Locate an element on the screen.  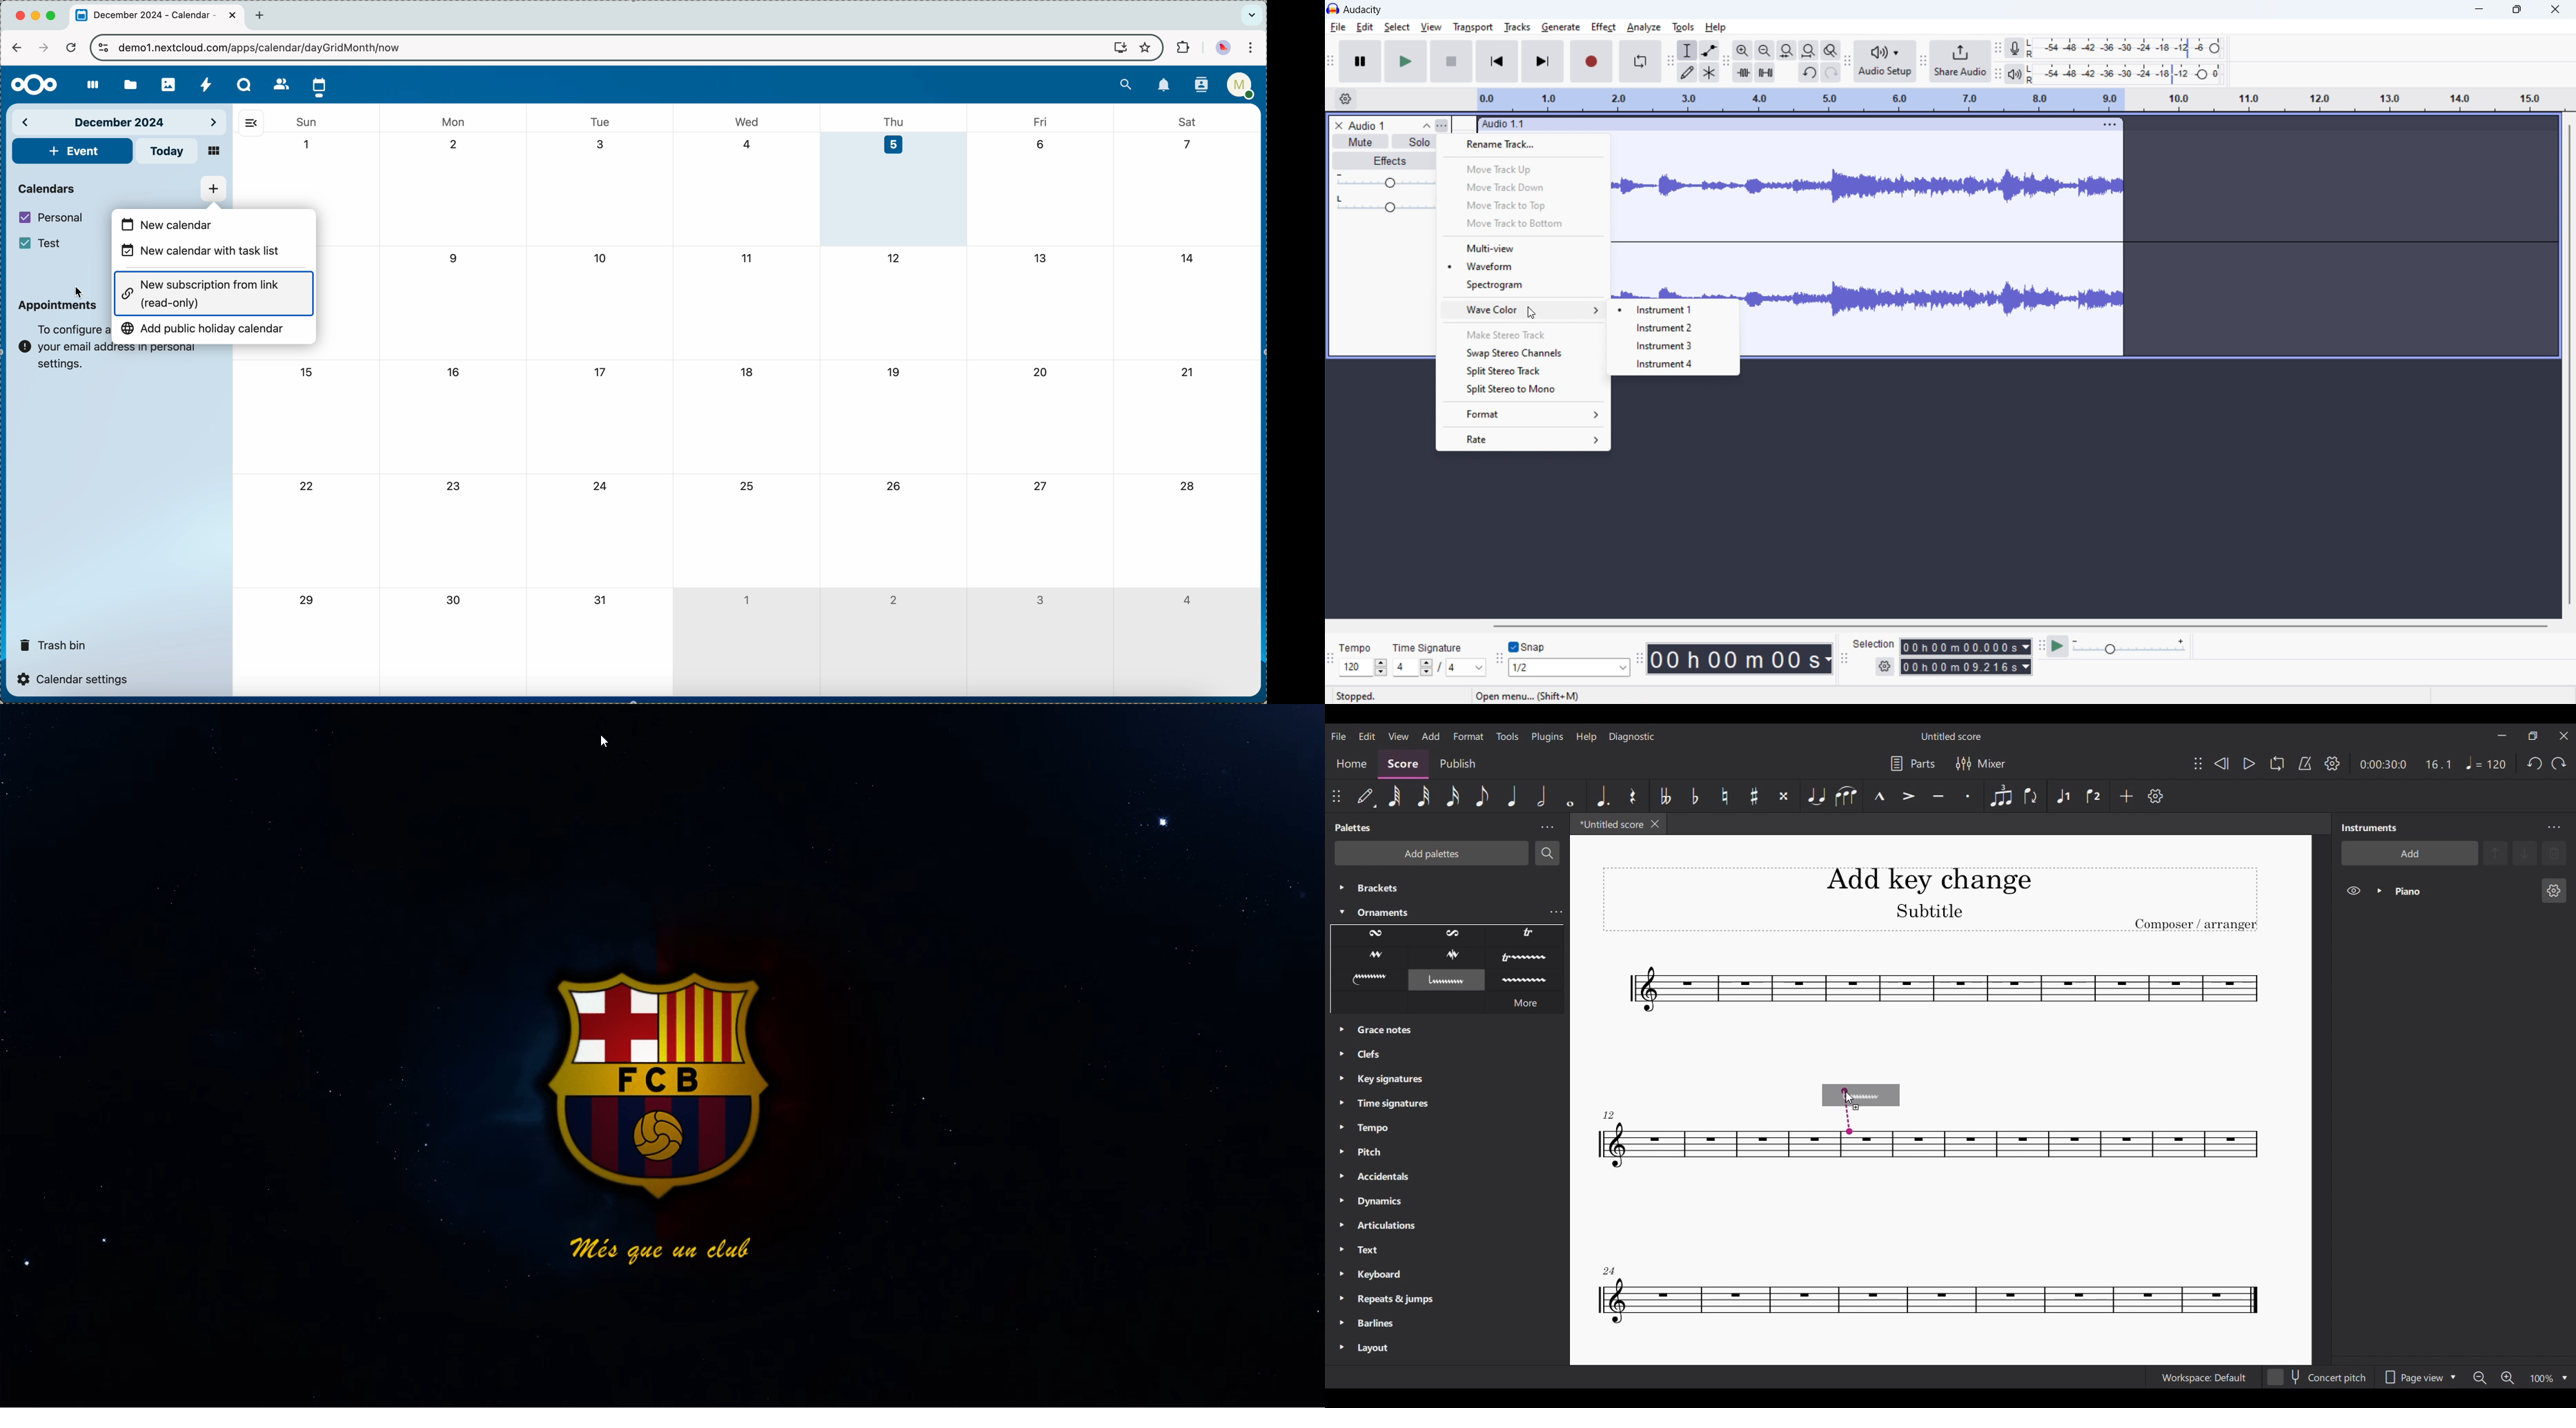
22 is located at coordinates (307, 488).